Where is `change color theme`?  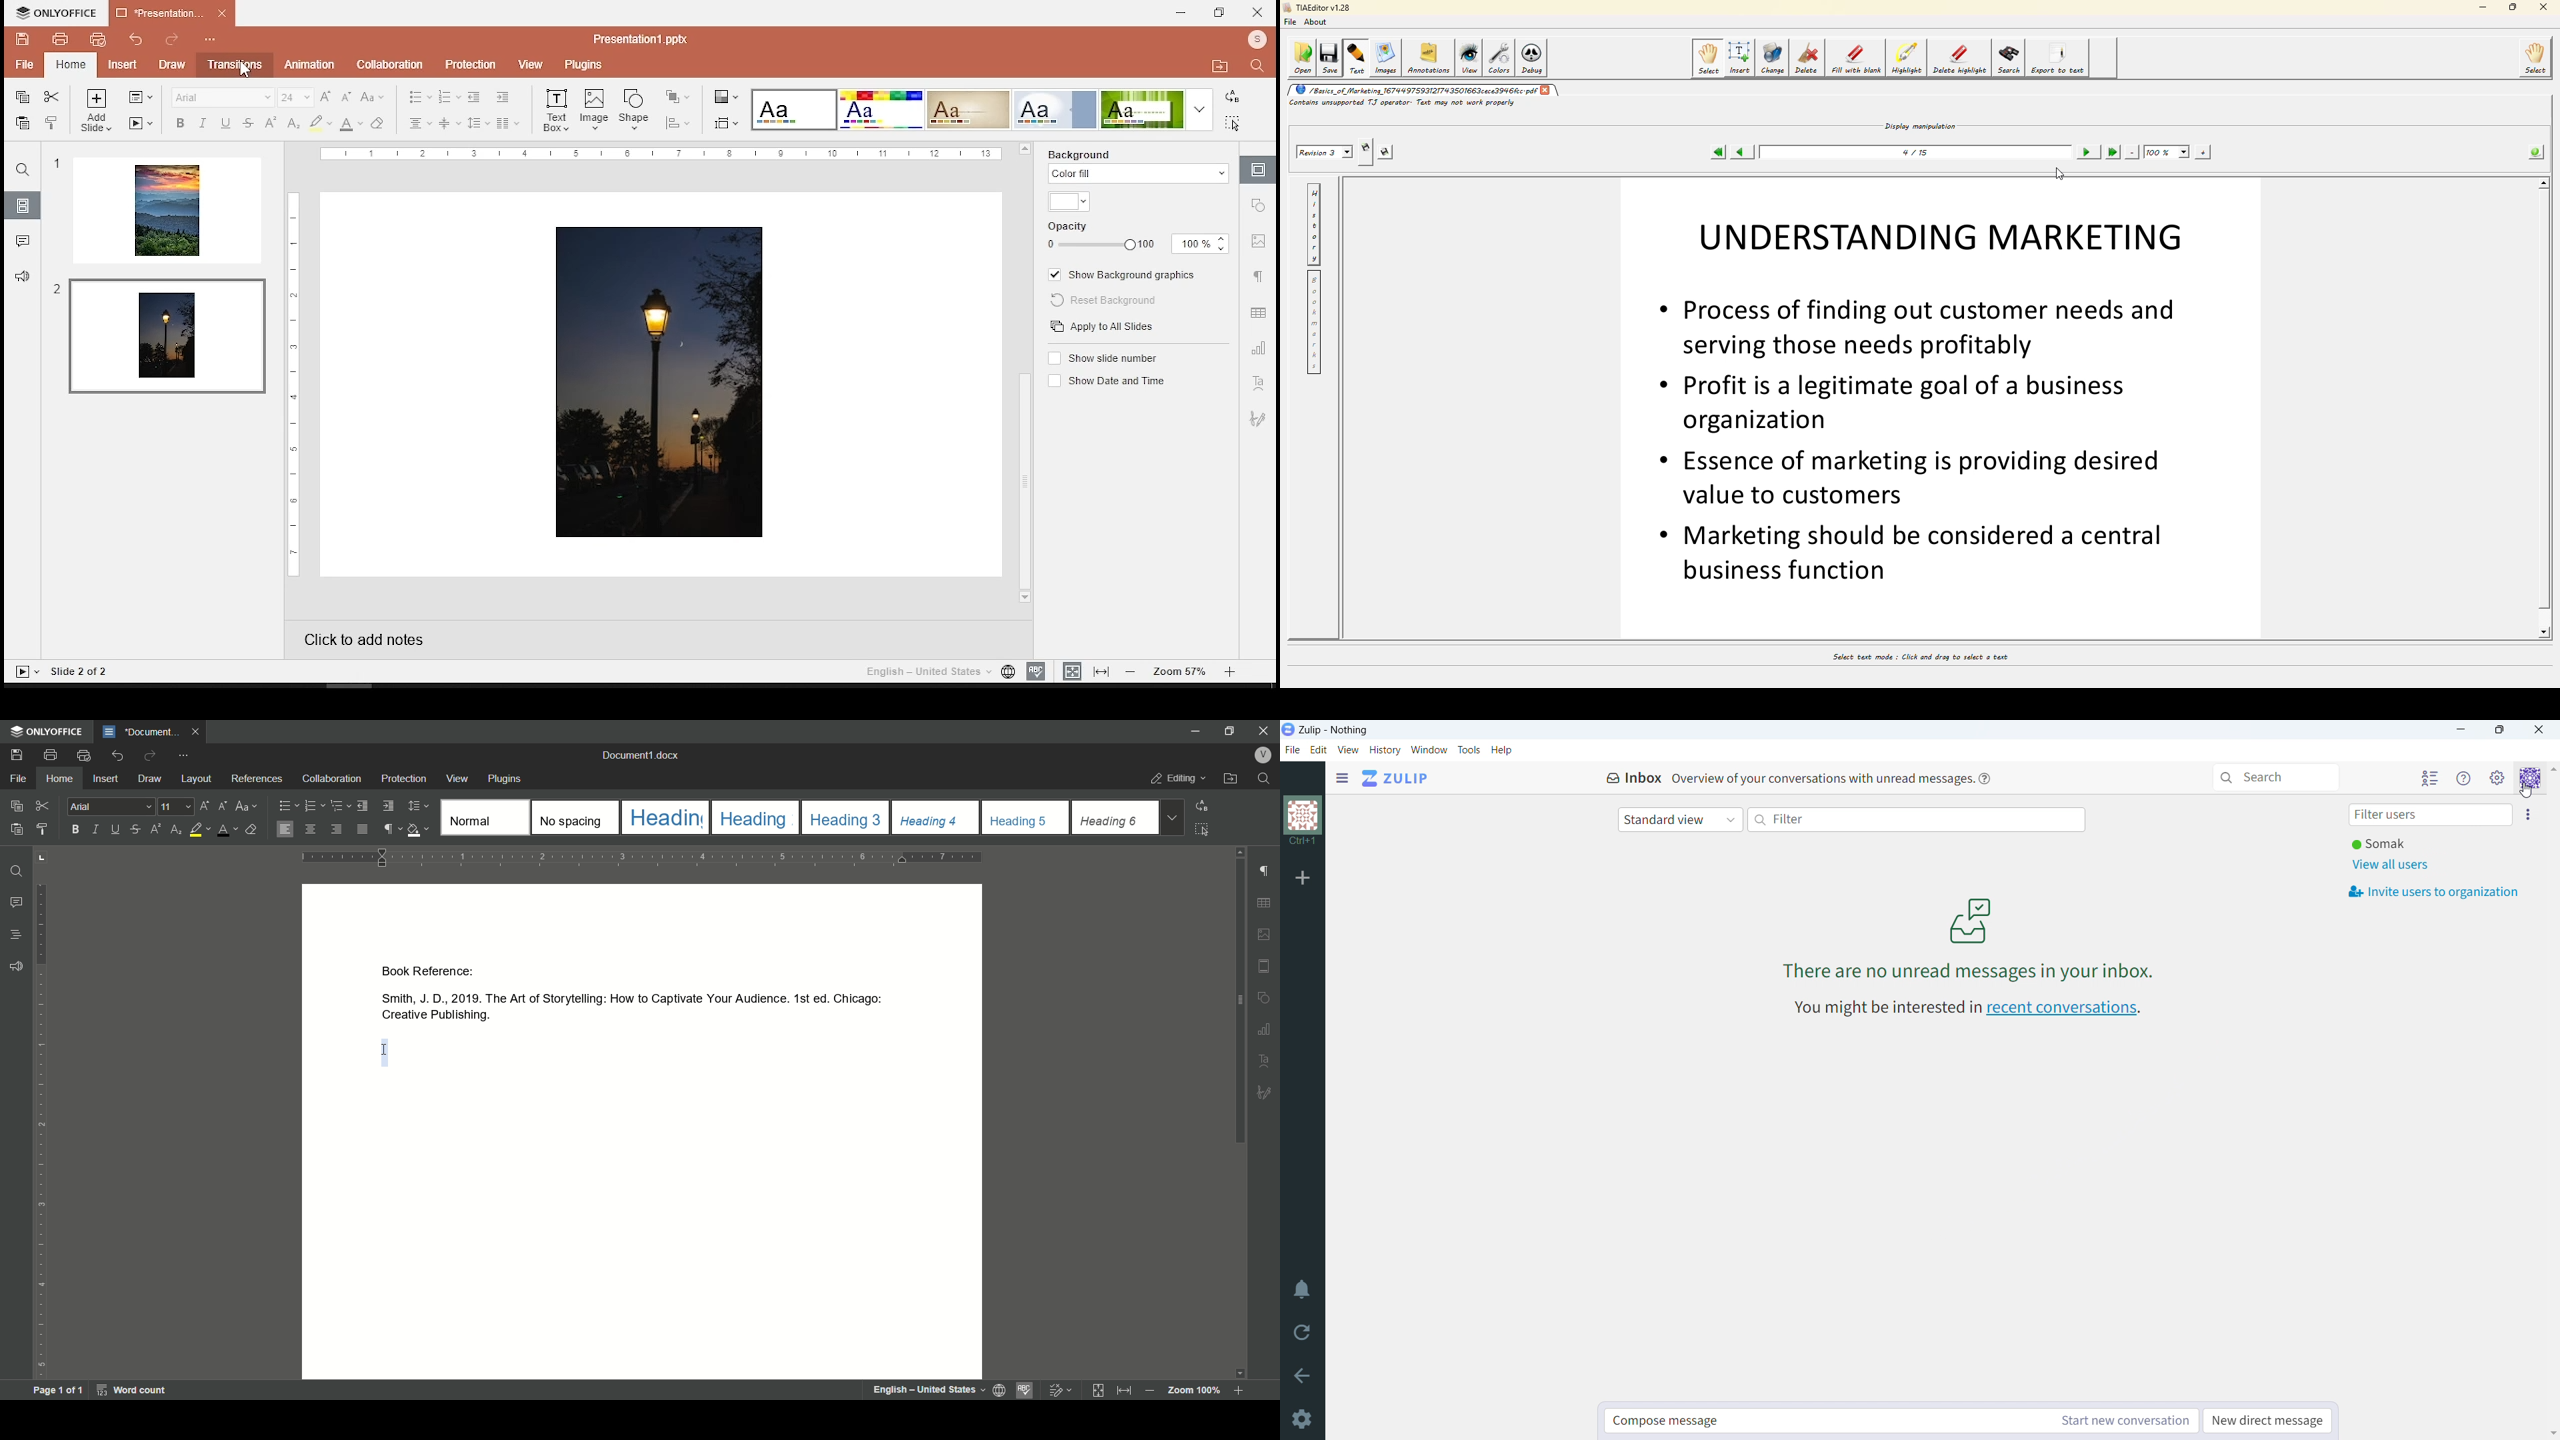
change color theme is located at coordinates (725, 96).